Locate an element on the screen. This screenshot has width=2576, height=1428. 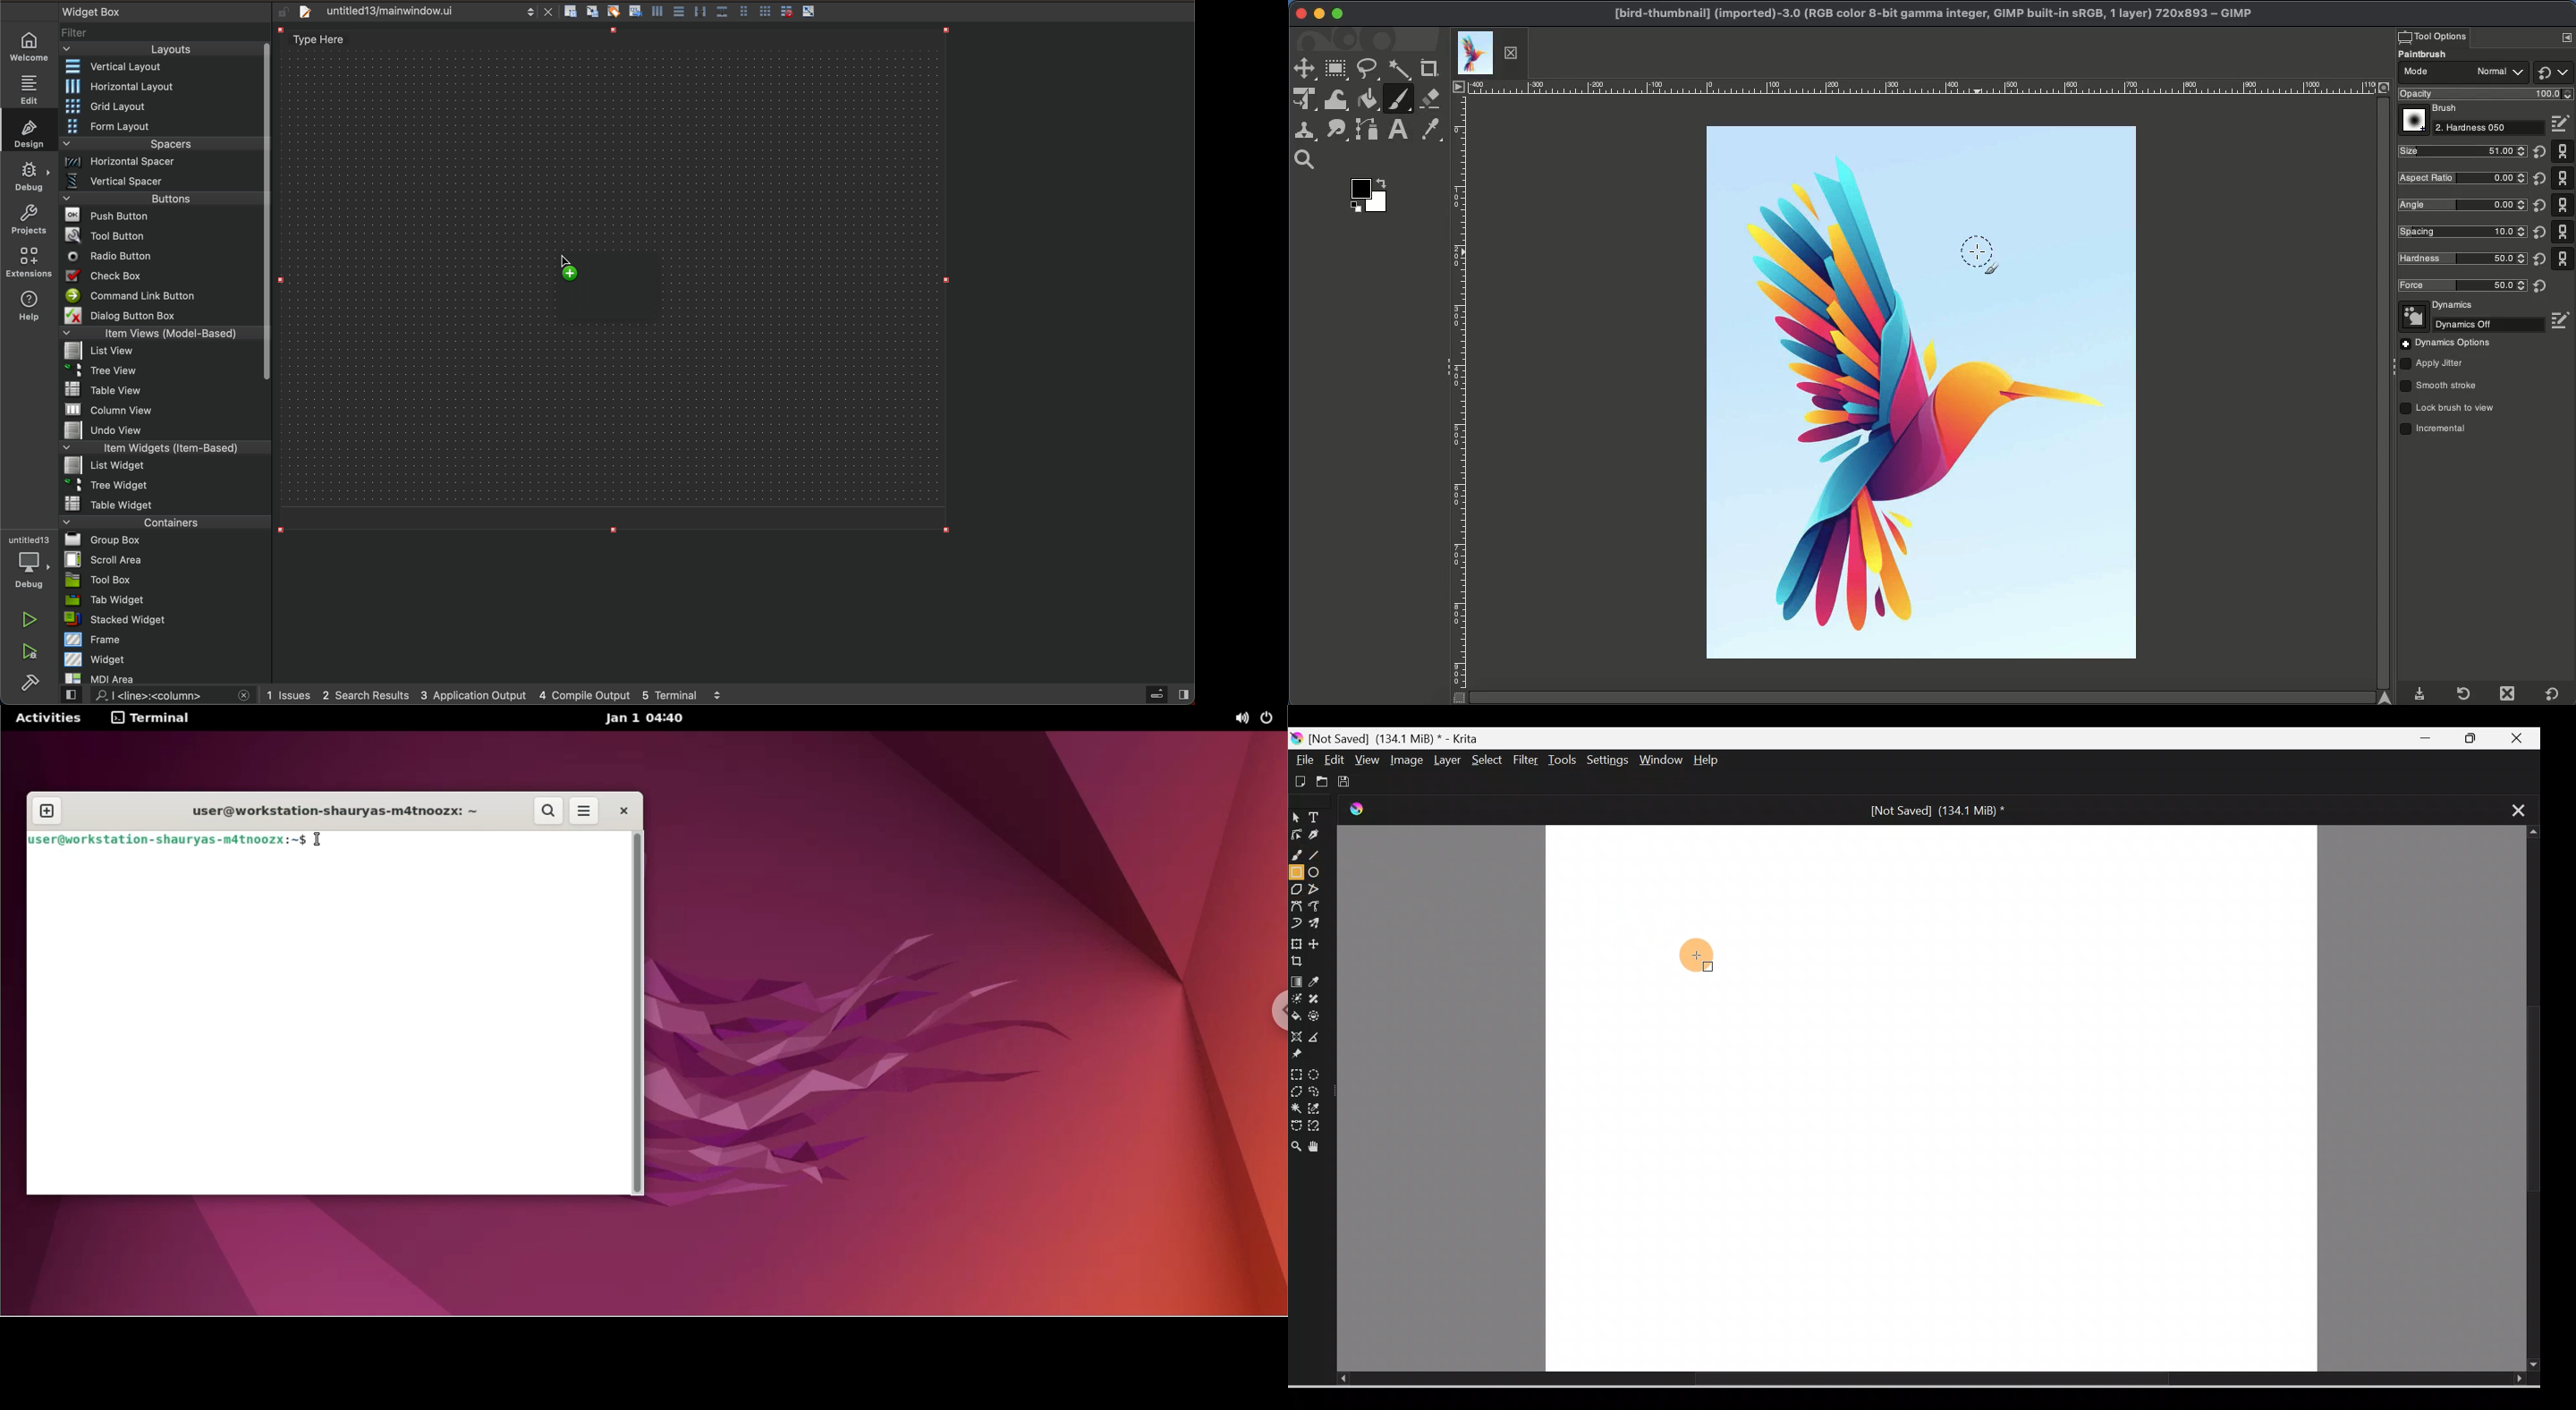
edit is located at coordinates (31, 86).